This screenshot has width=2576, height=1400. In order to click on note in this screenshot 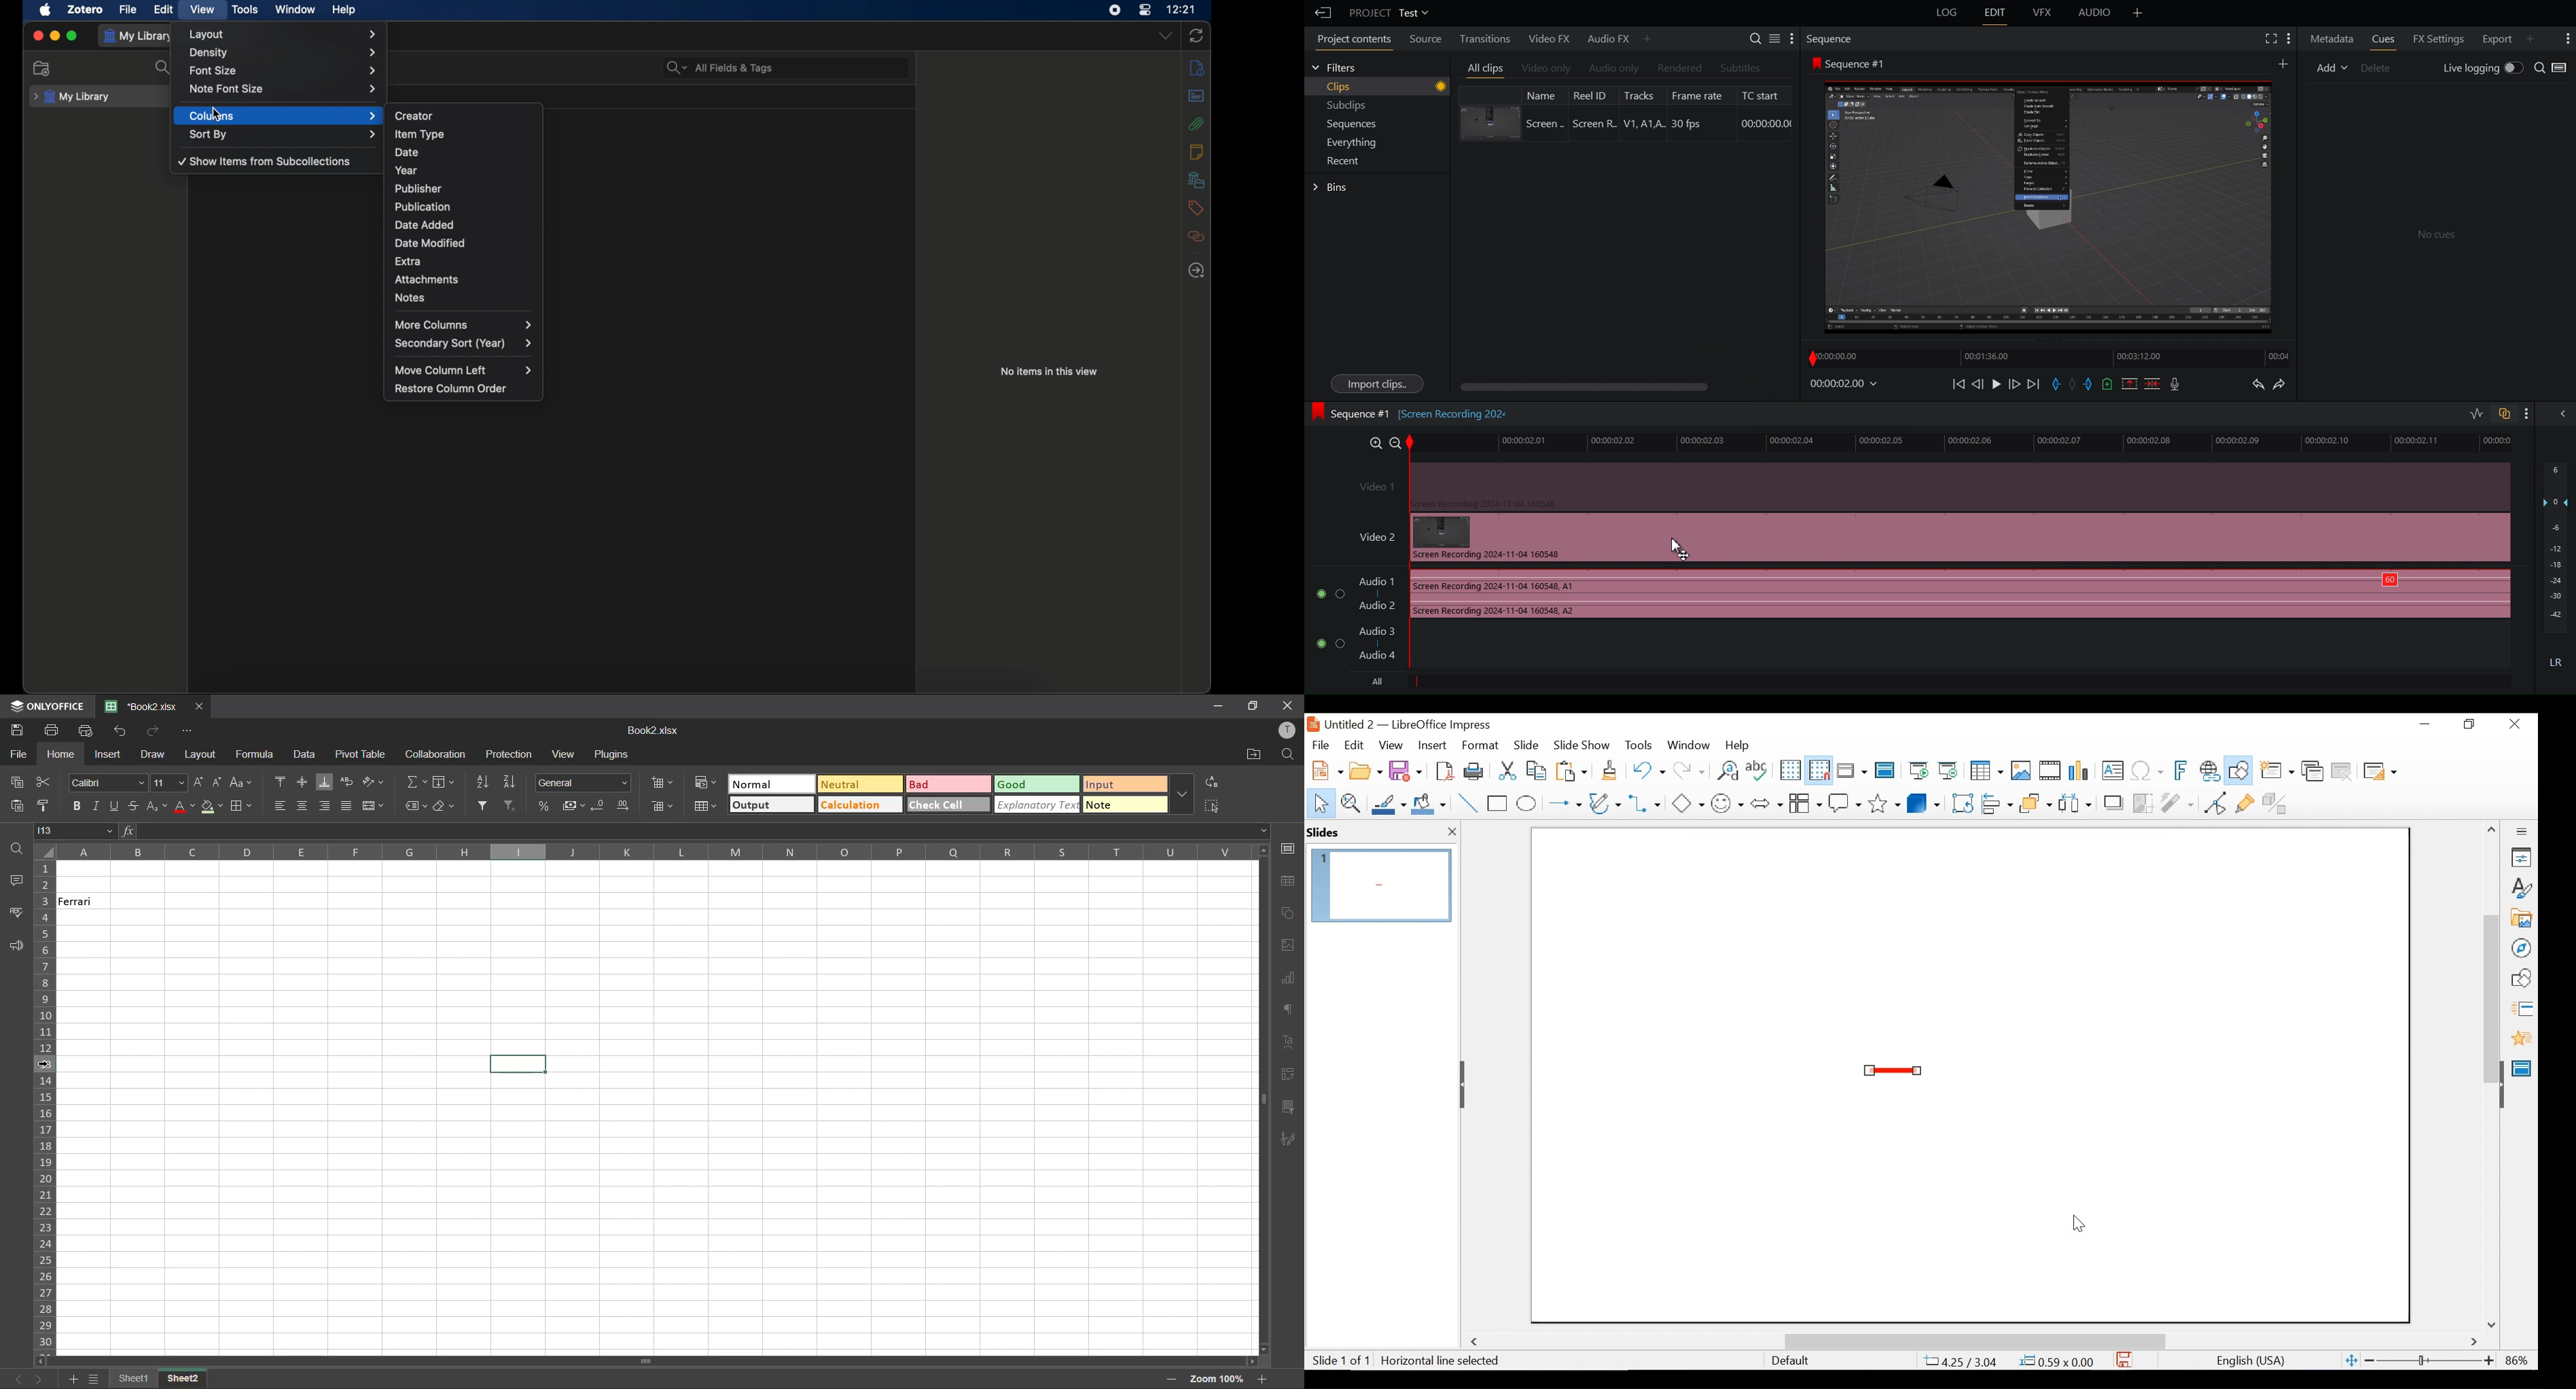, I will do `click(1123, 803)`.